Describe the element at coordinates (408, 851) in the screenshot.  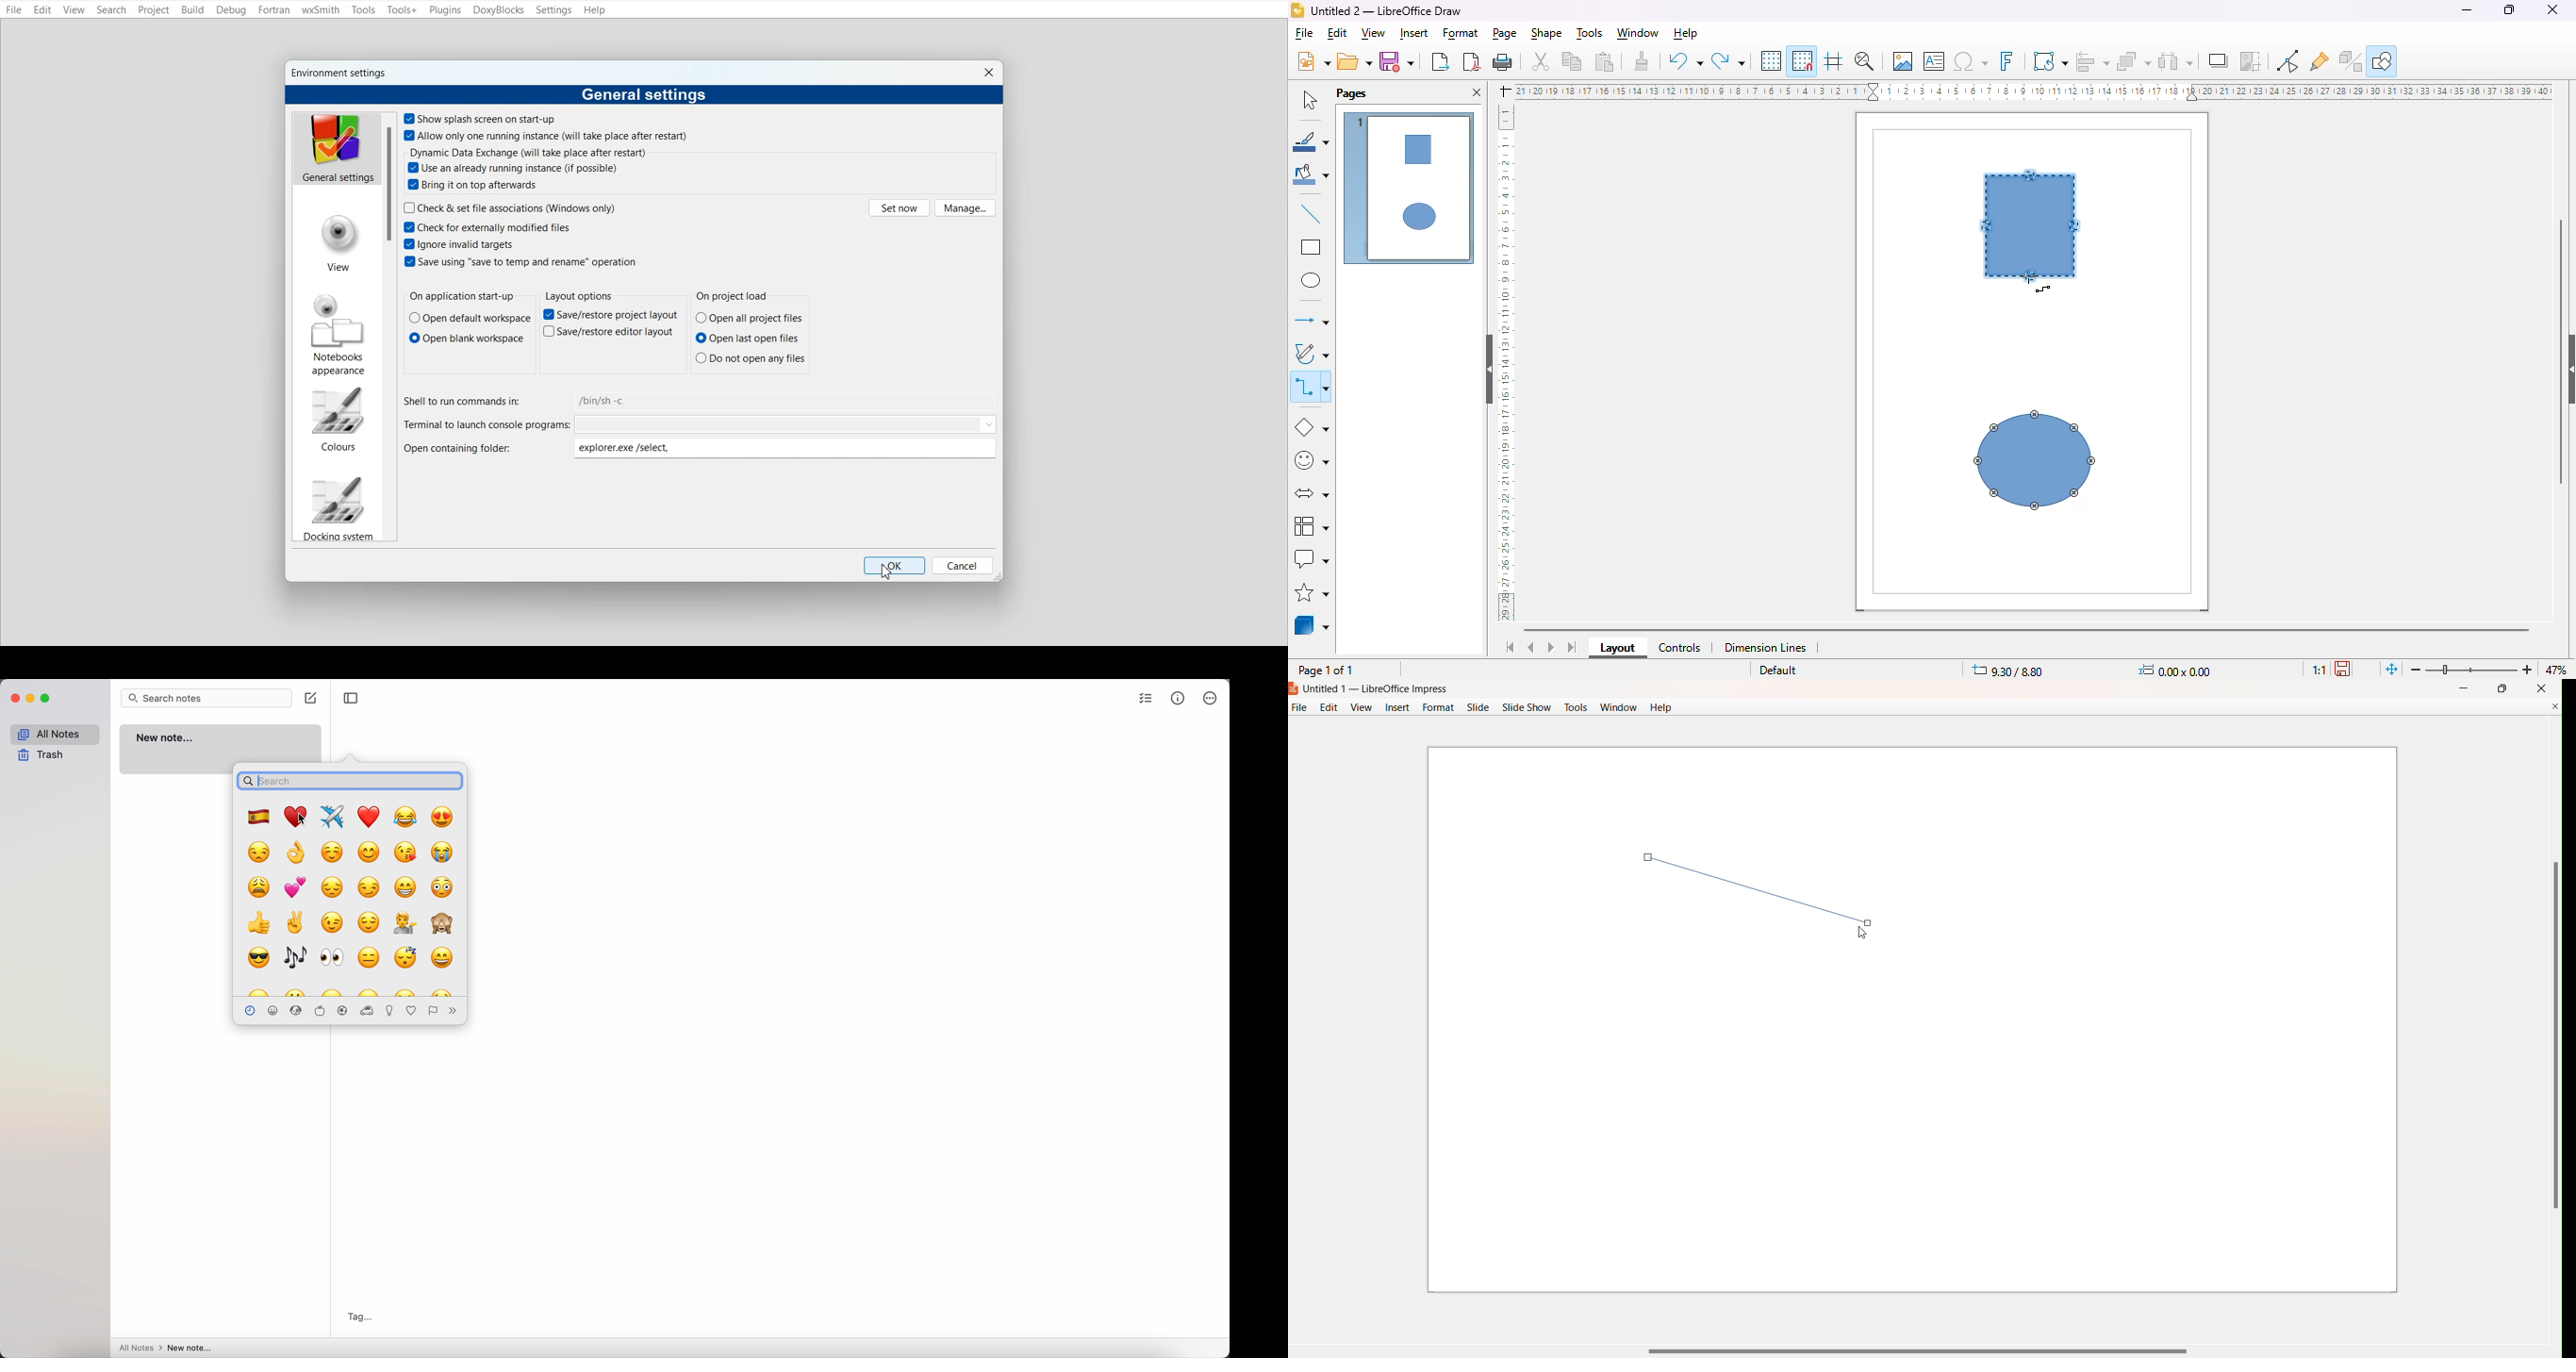
I see `emoji` at that location.